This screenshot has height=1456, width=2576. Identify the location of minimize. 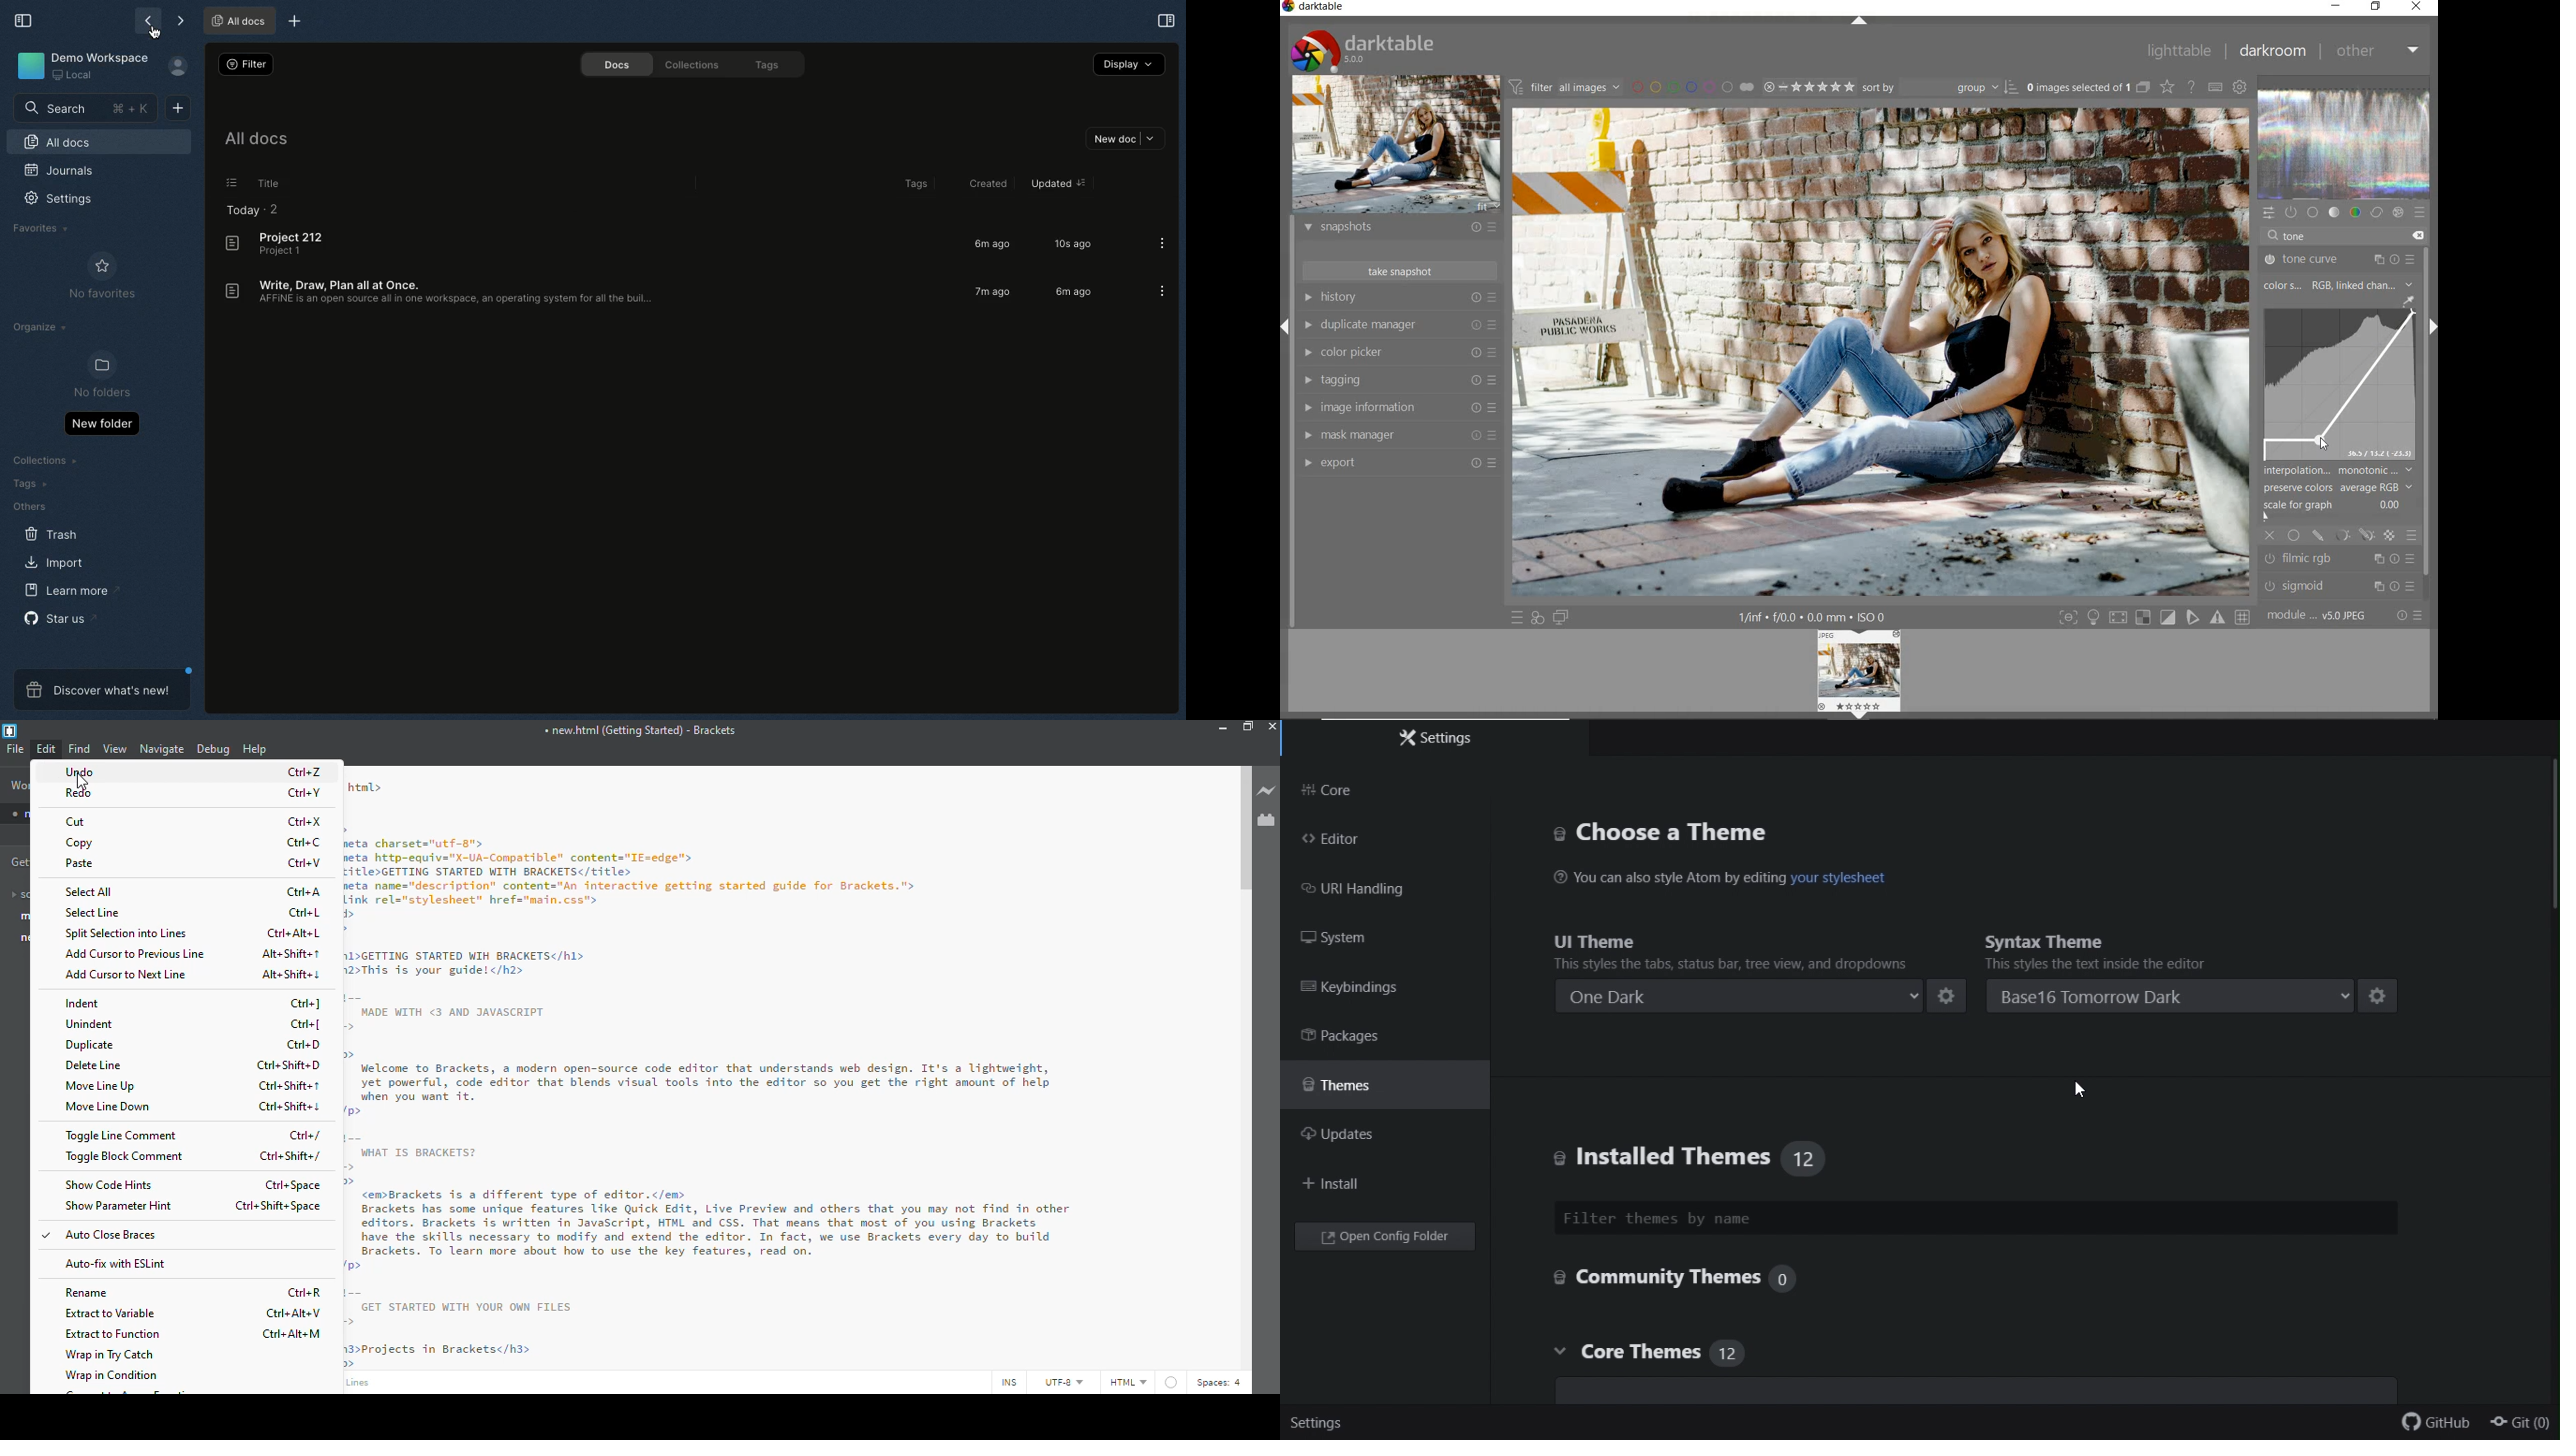
(2337, 6).